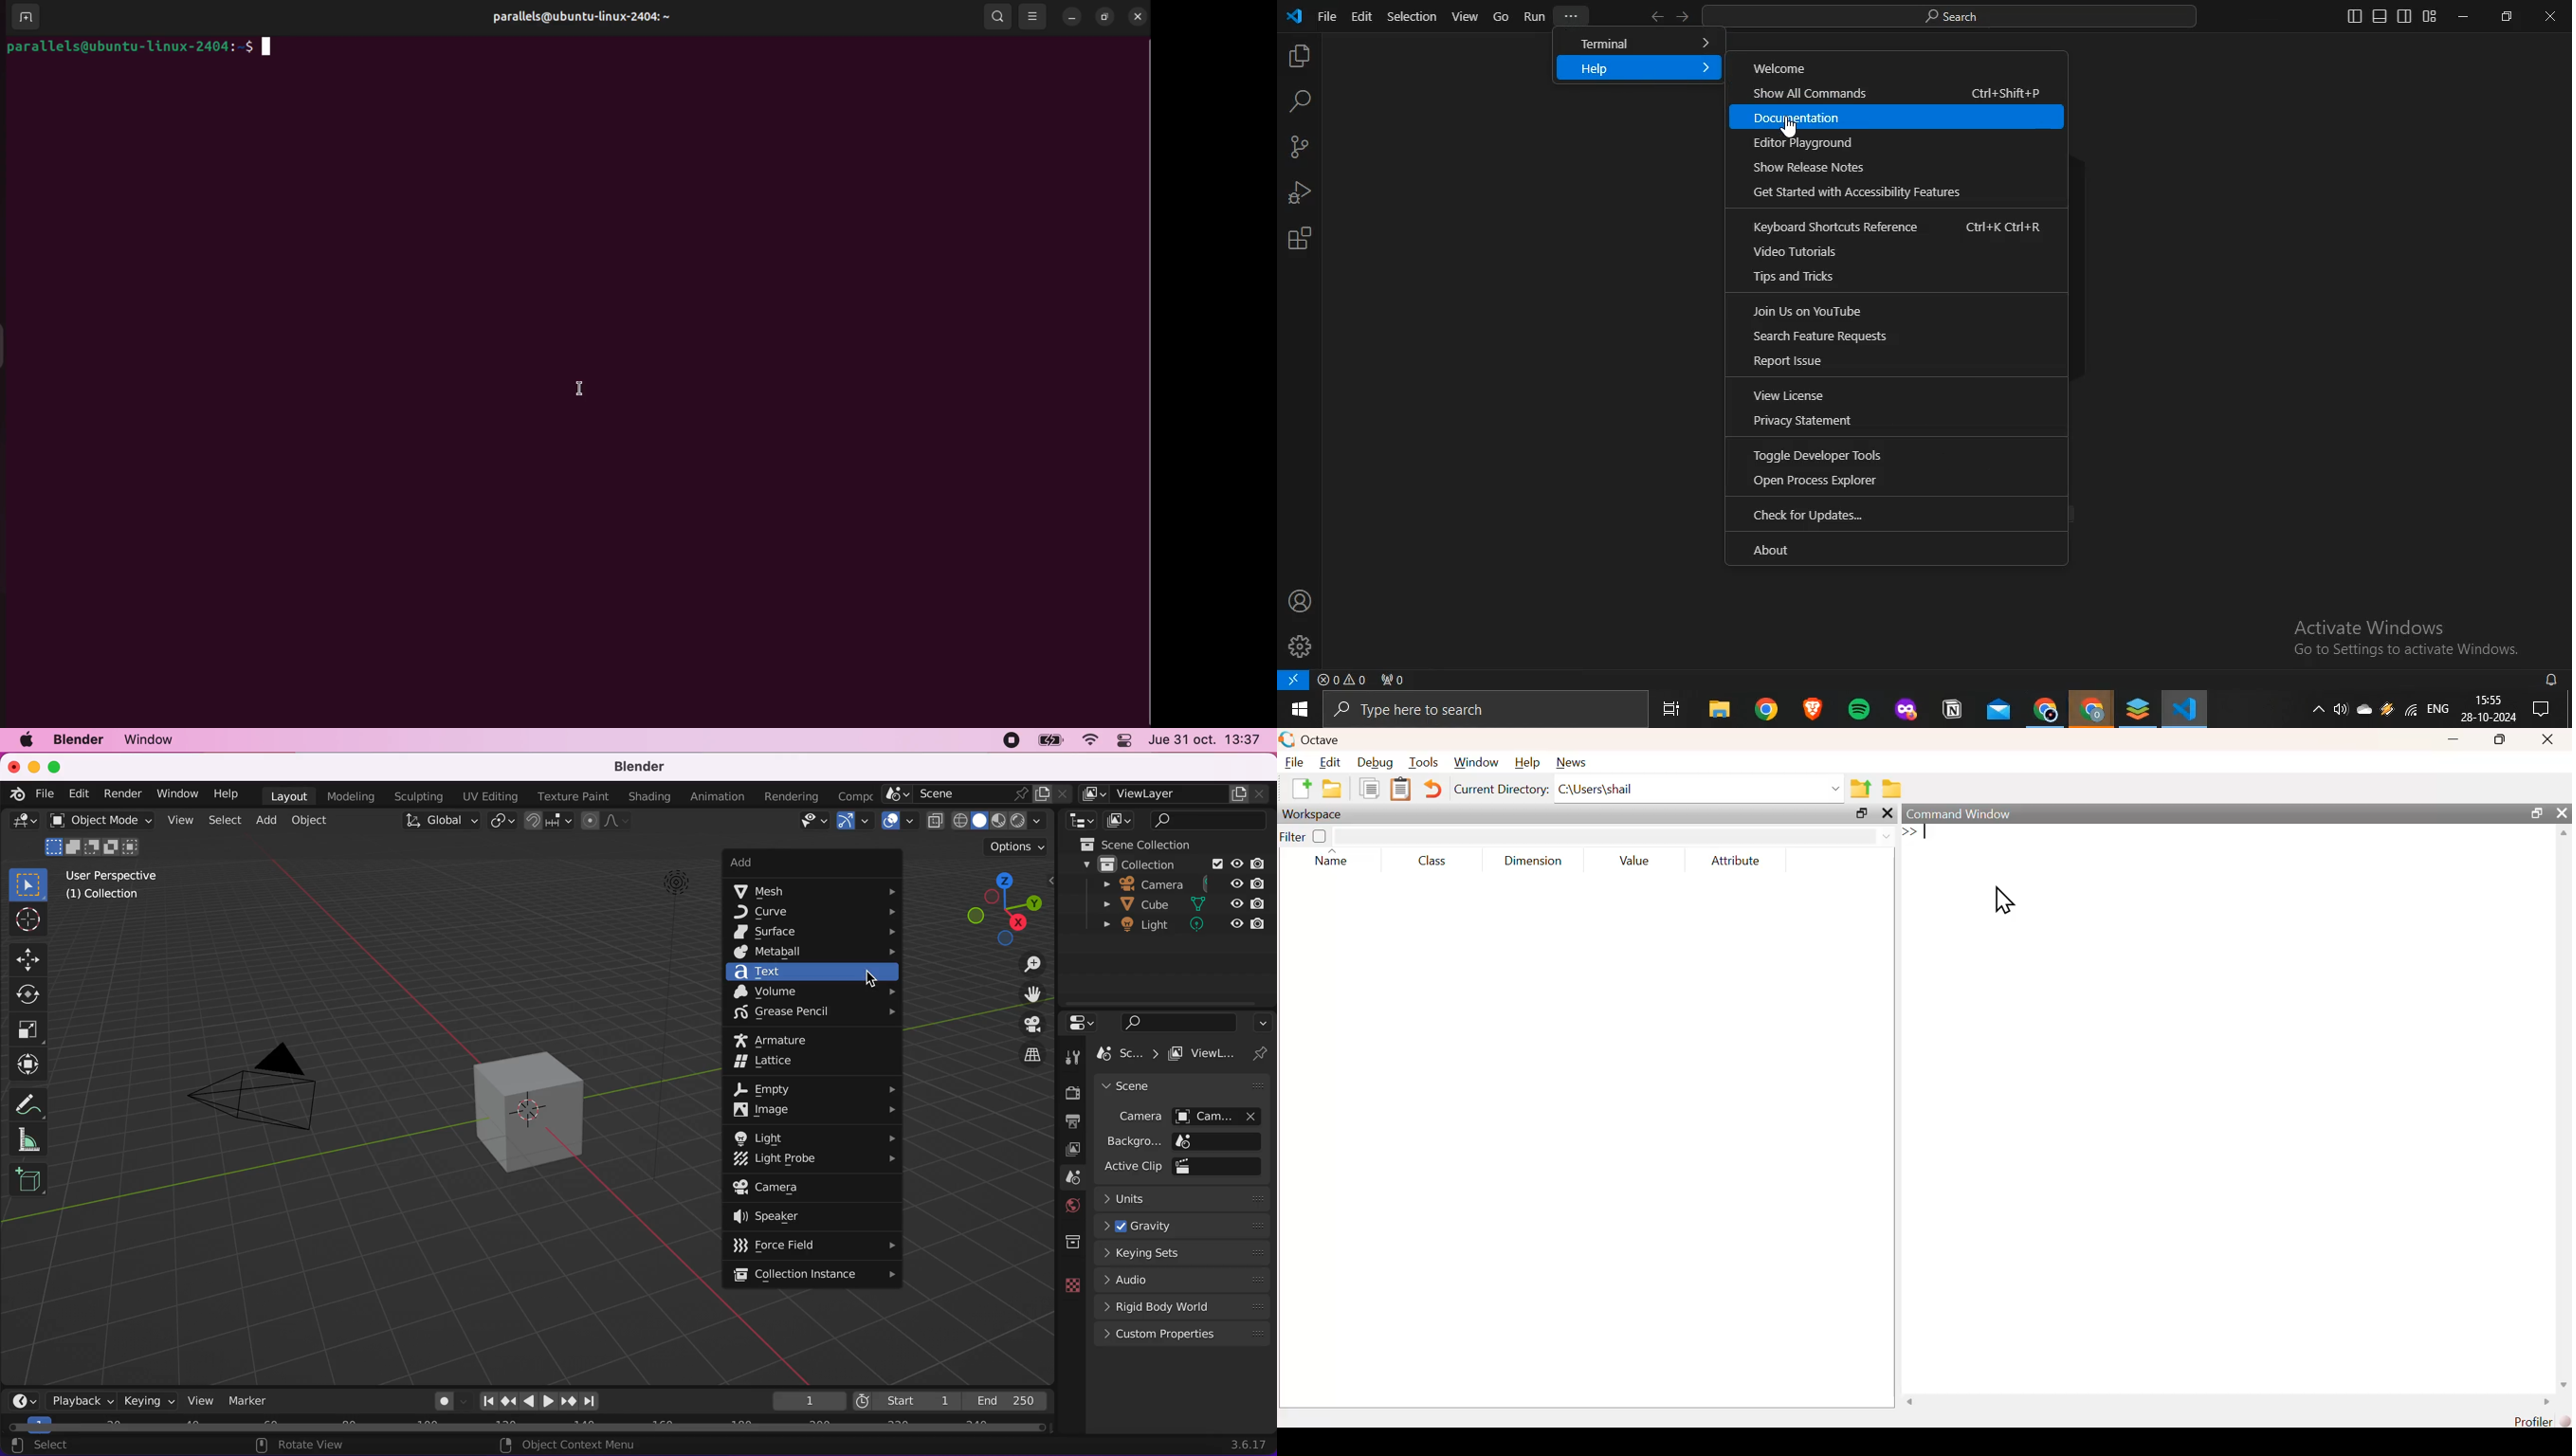 The width and height of the screenshot is (2576, 1456). Describe the element at coordinates (2535, 813) in the screenshot. I see `maximize` at that location.